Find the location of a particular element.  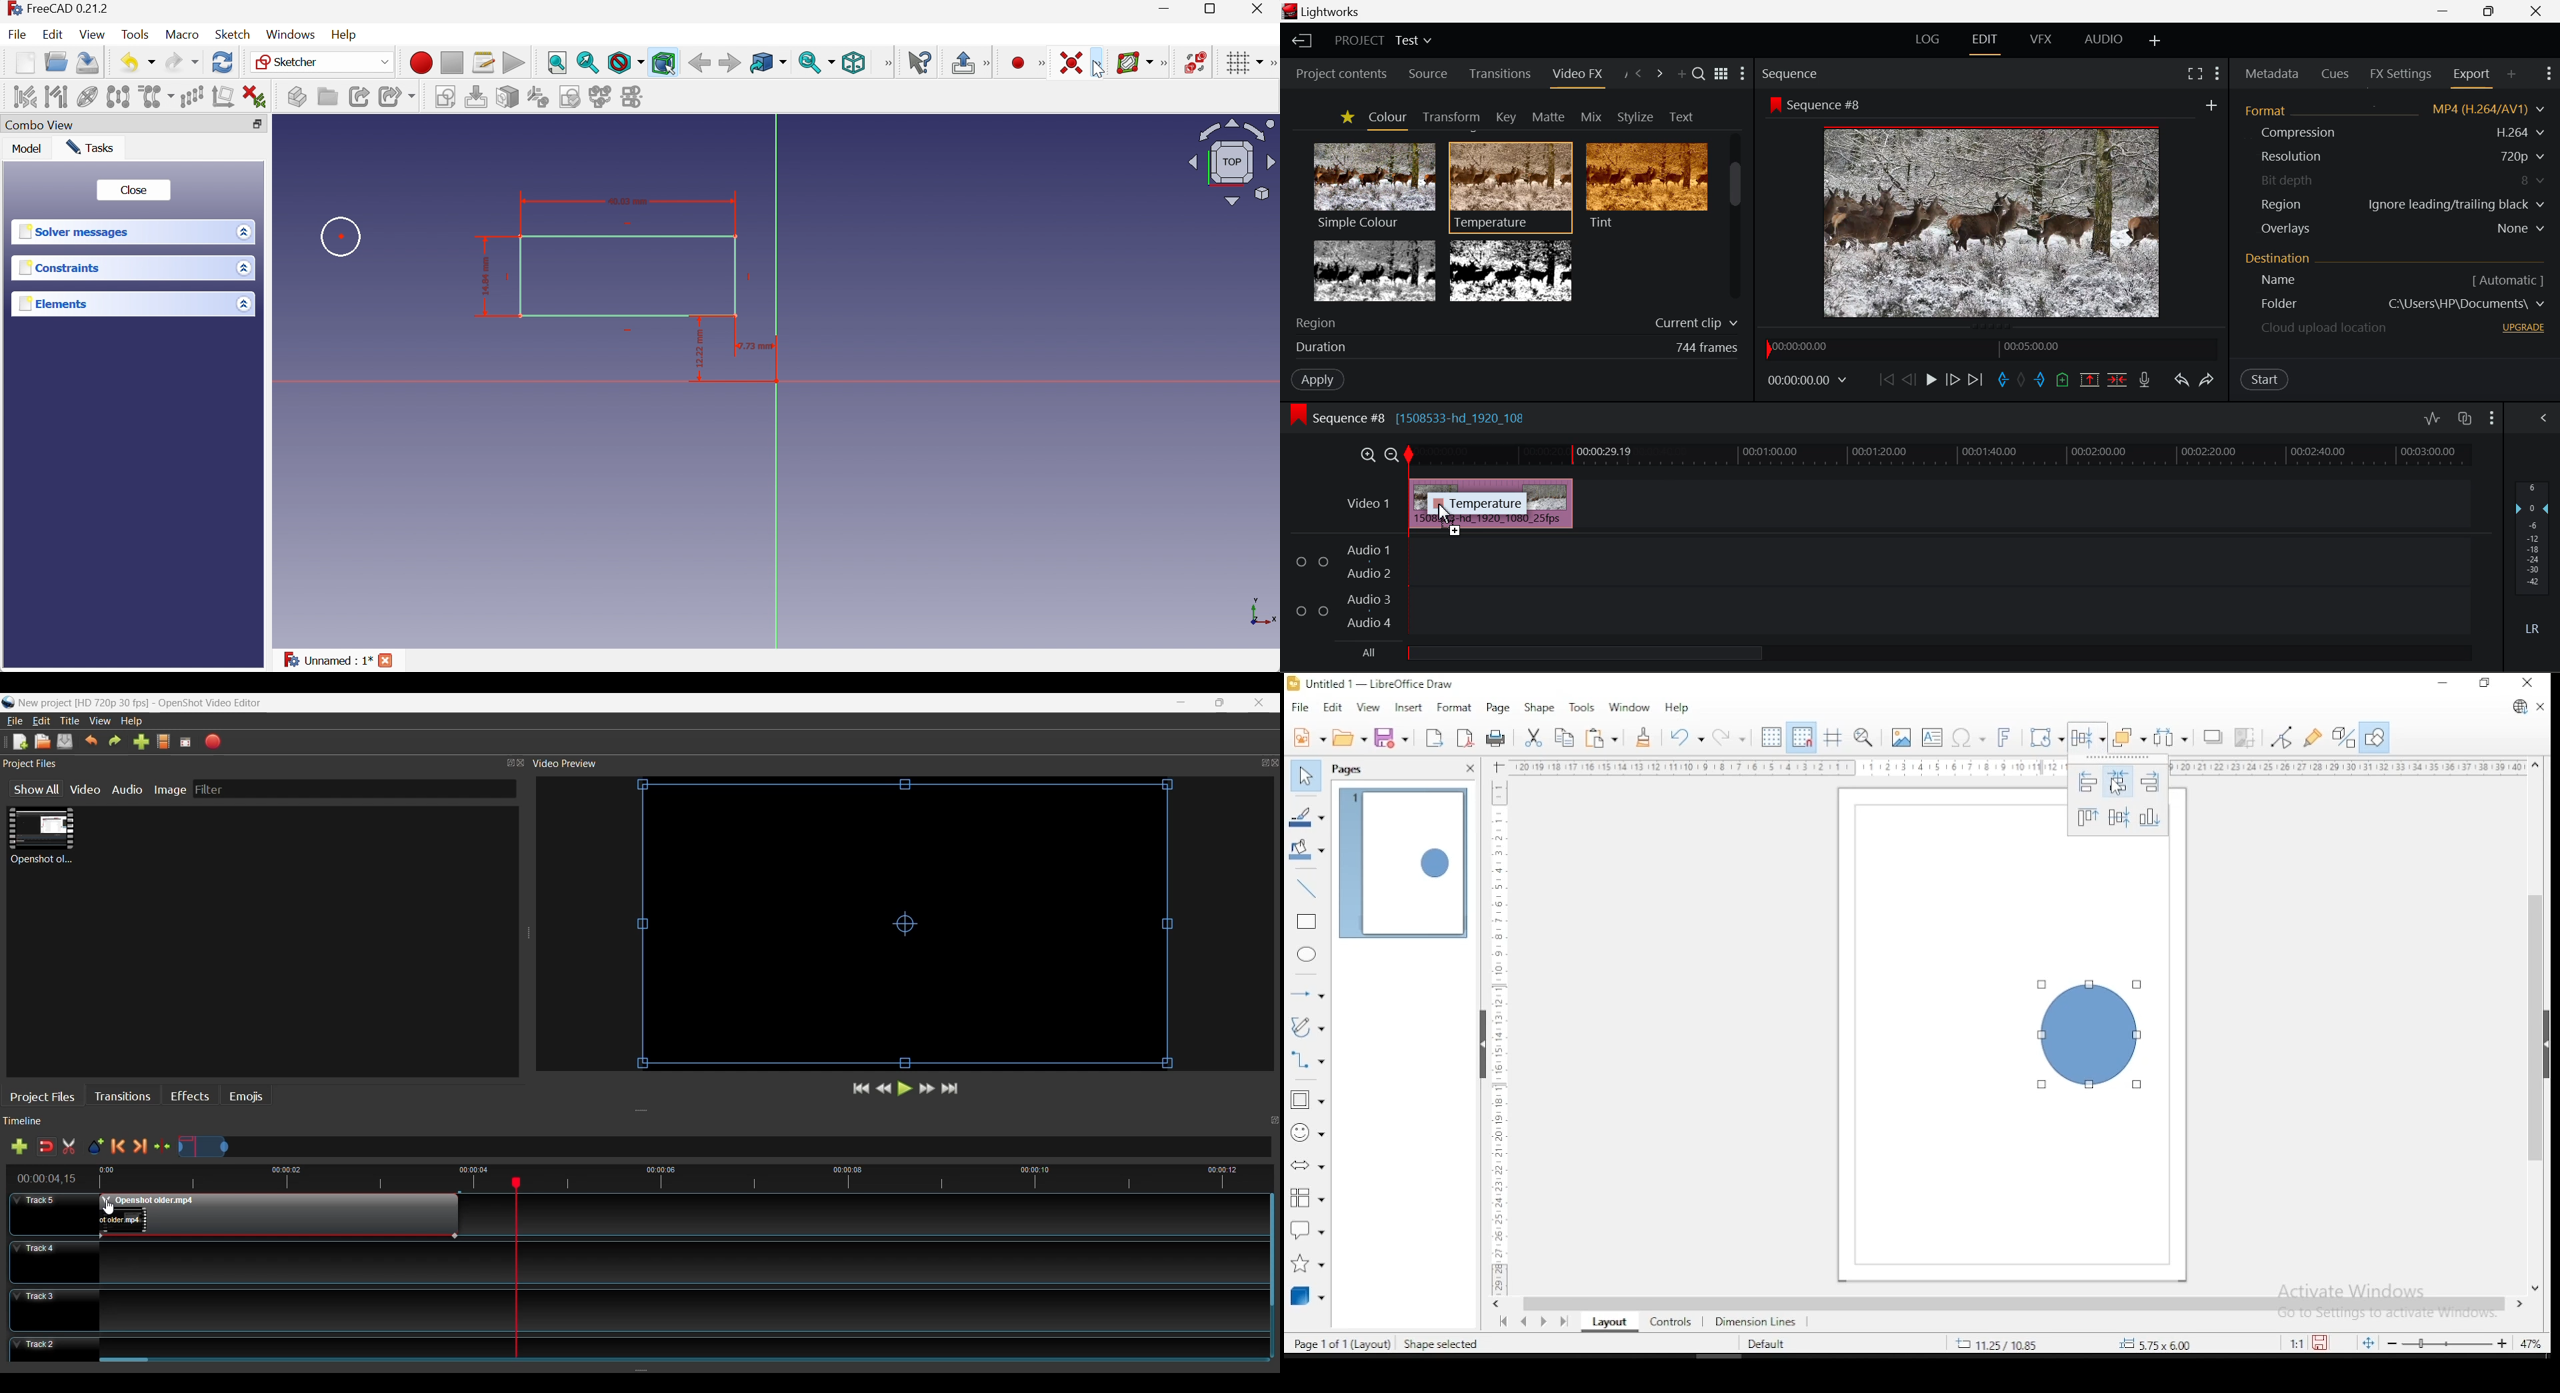

undo is located at coordinates (1684, 737).